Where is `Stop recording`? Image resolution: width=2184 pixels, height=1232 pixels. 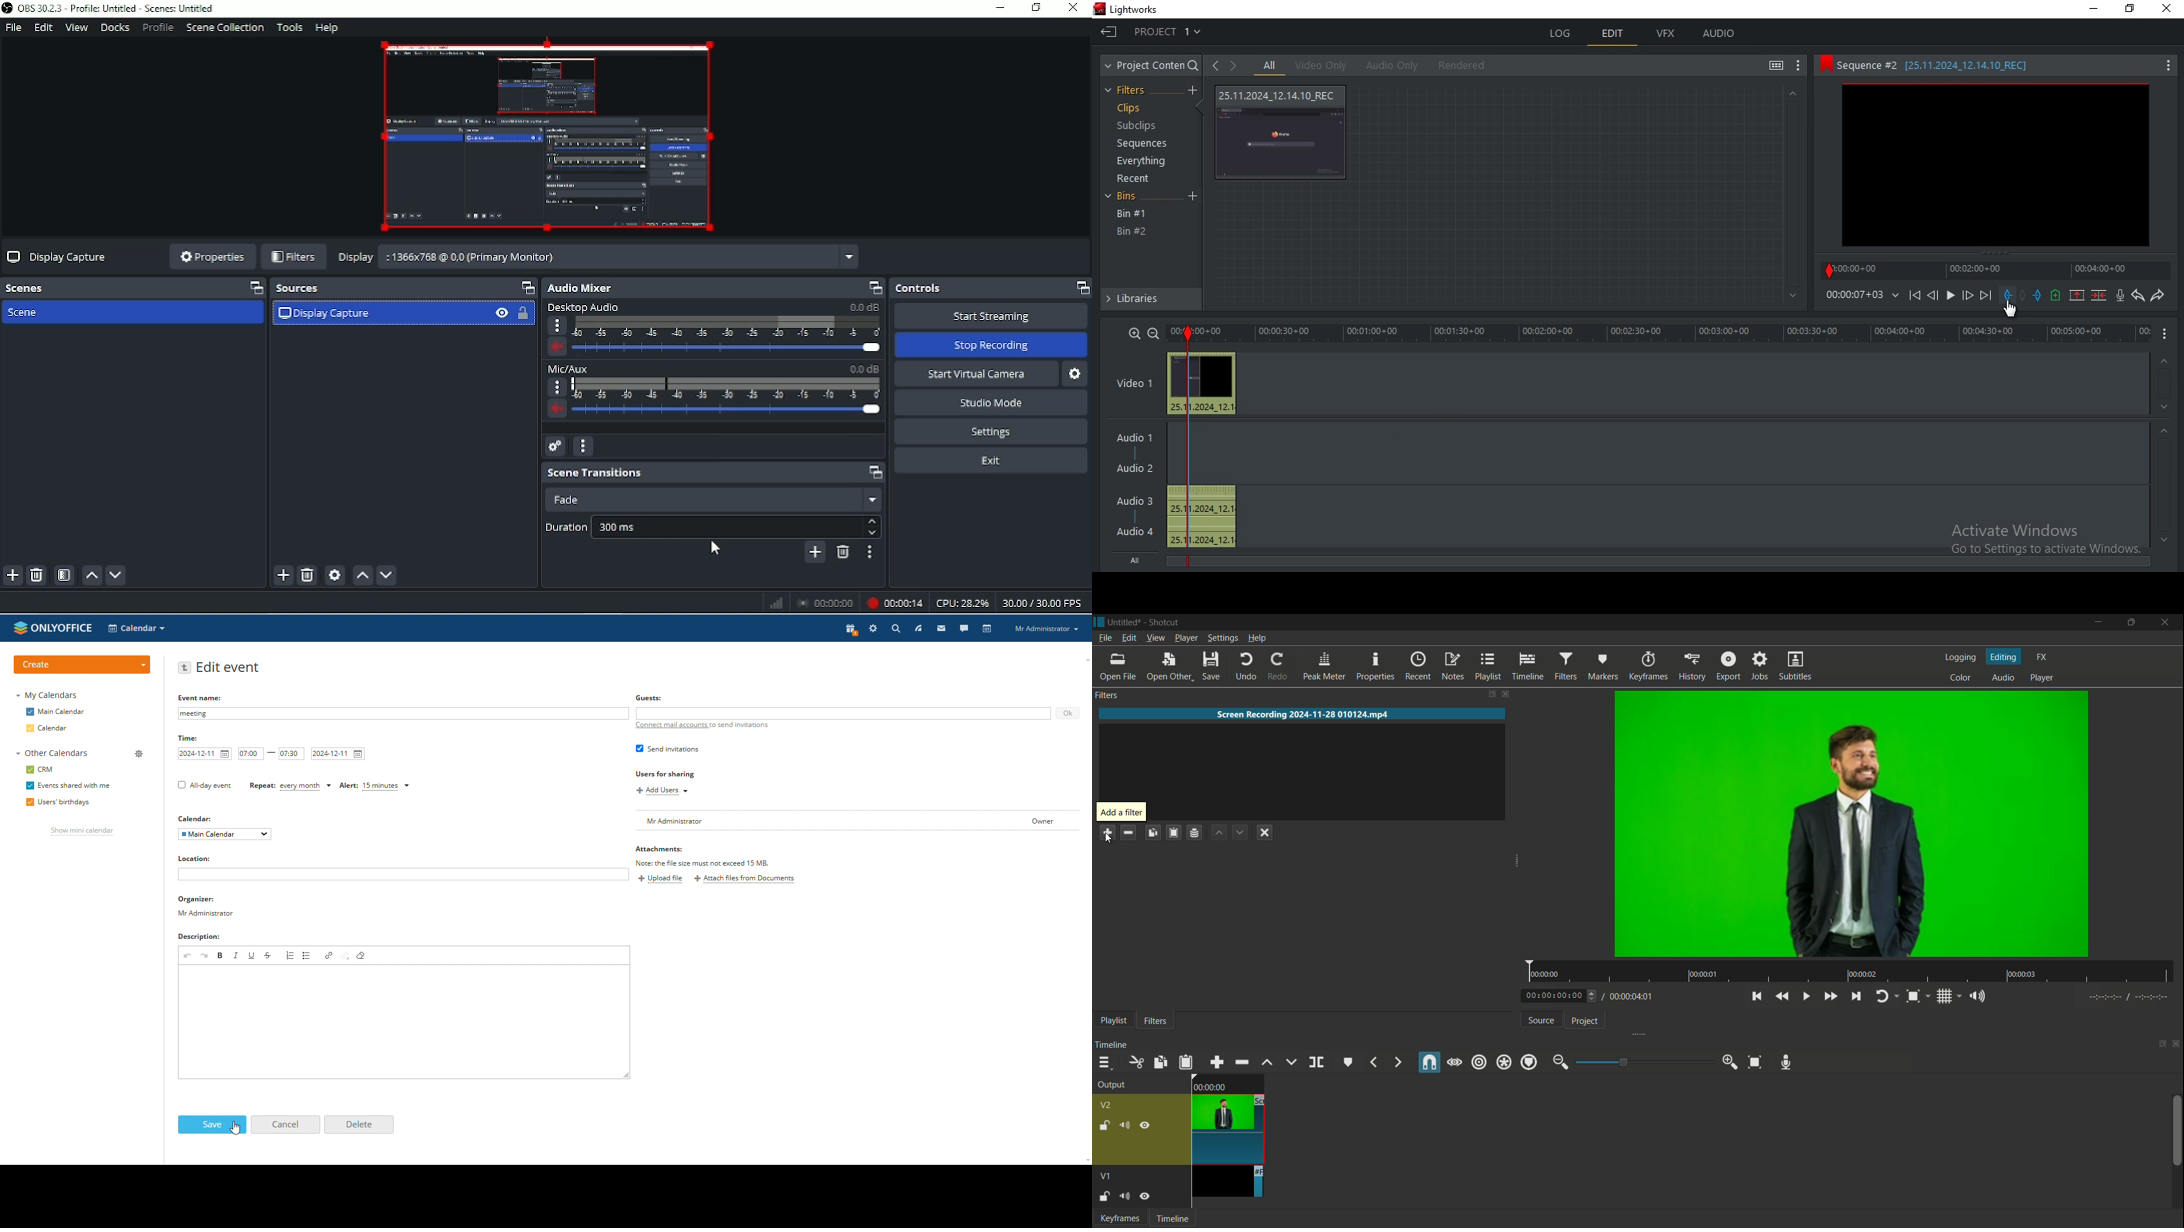
Stop recording is located at coordinates (995, 344).